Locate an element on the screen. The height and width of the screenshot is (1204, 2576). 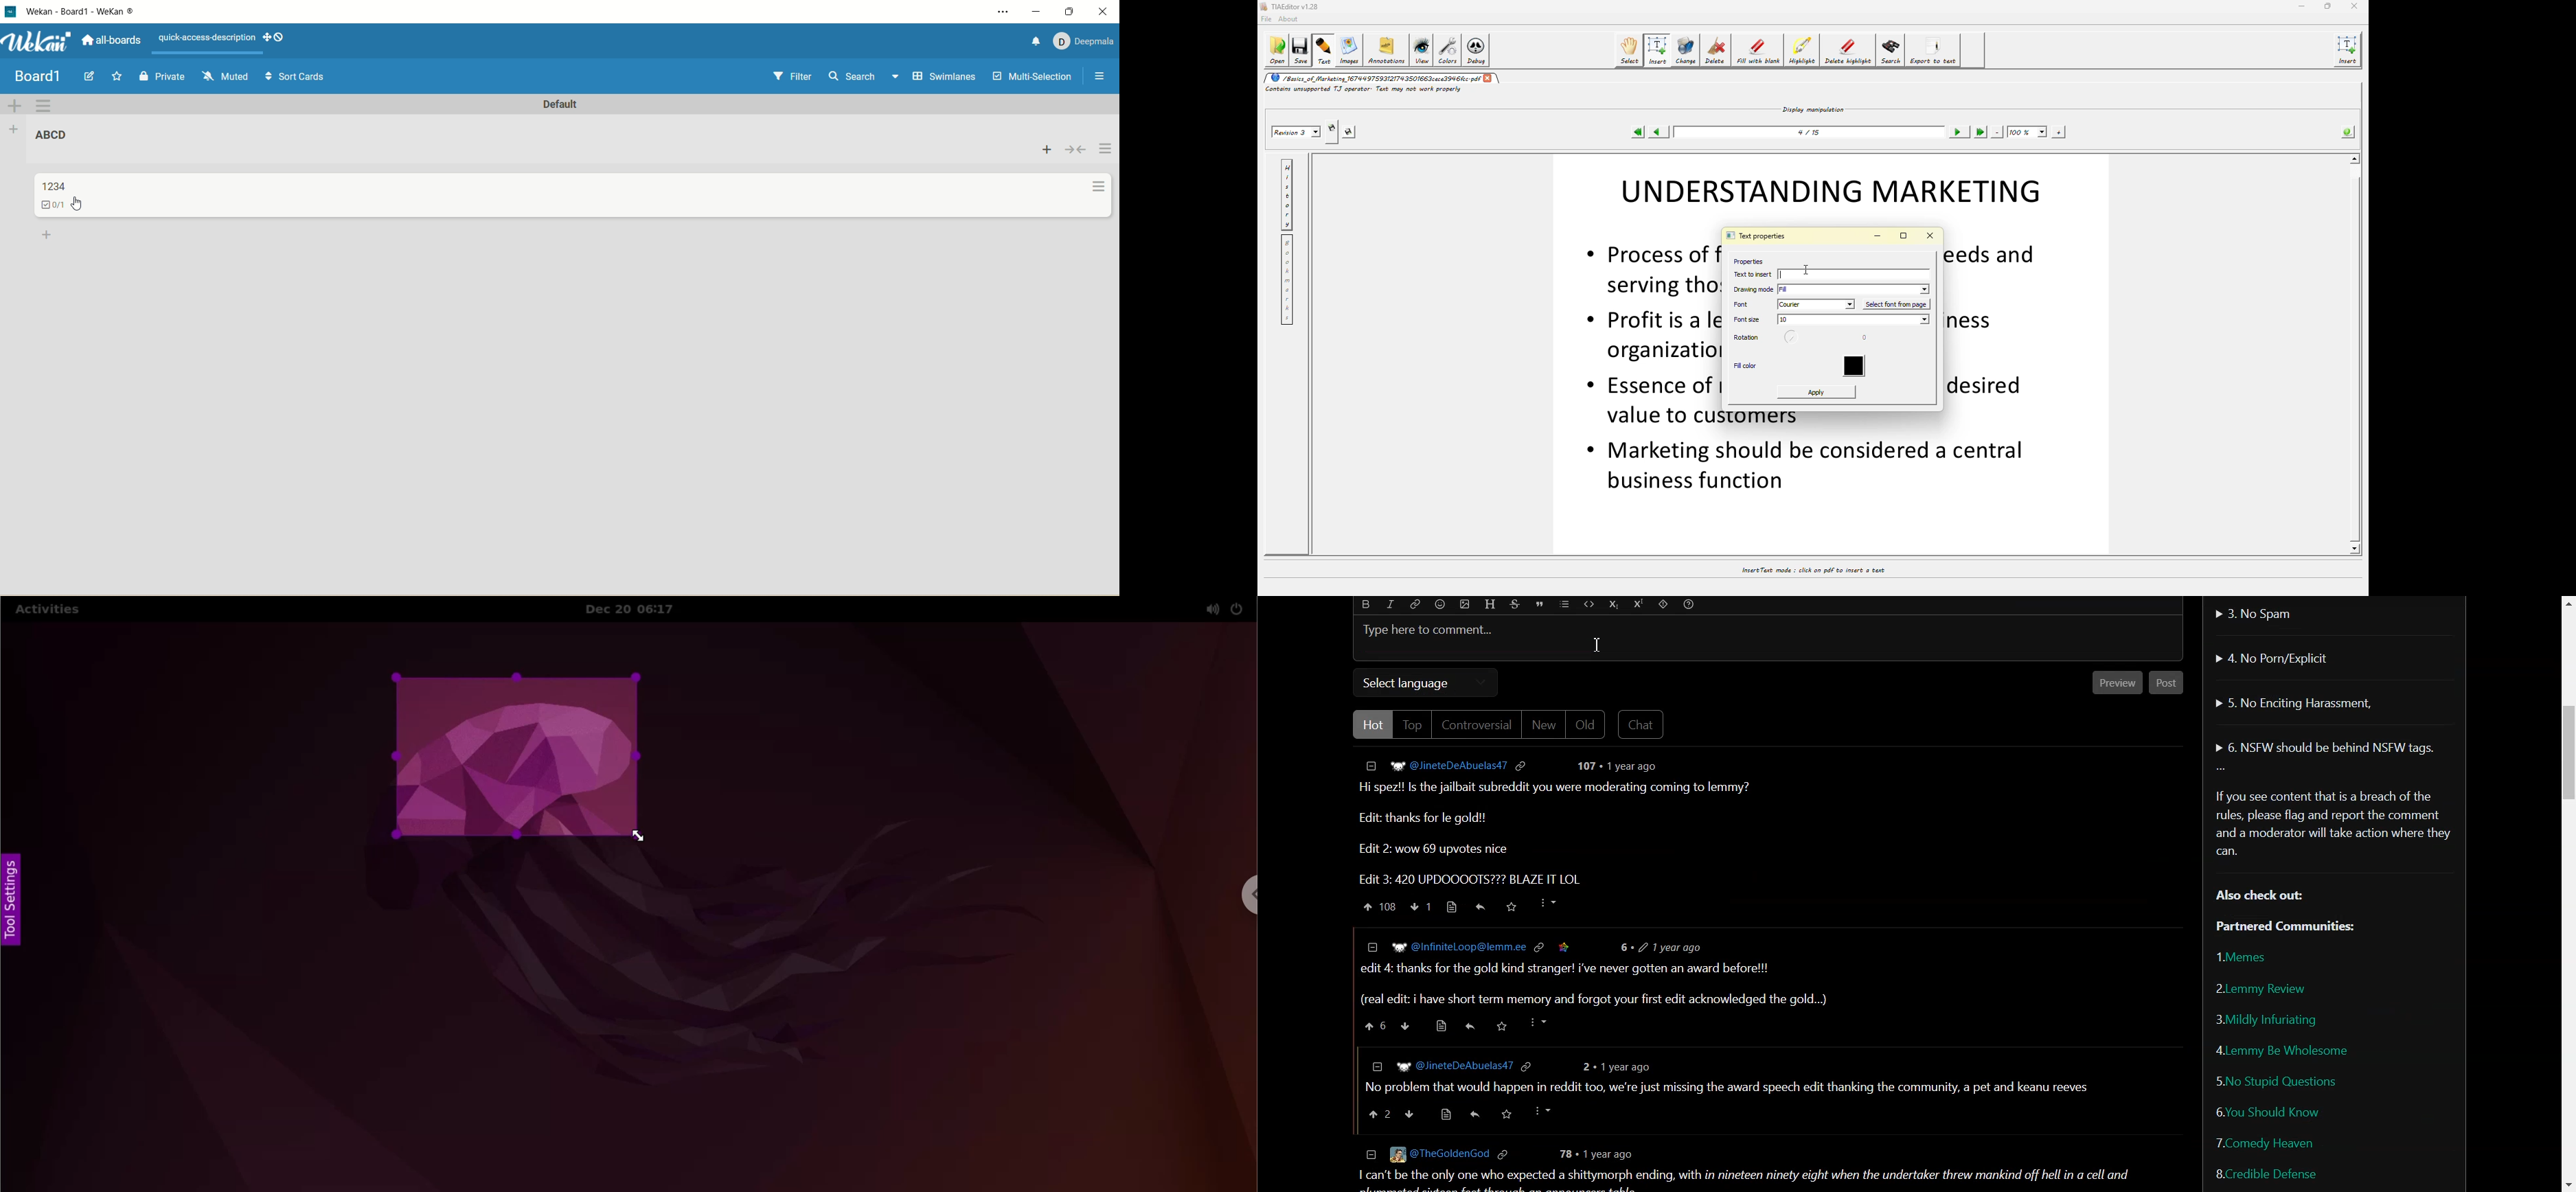
Subscript is located at coordinates (1613, 604).